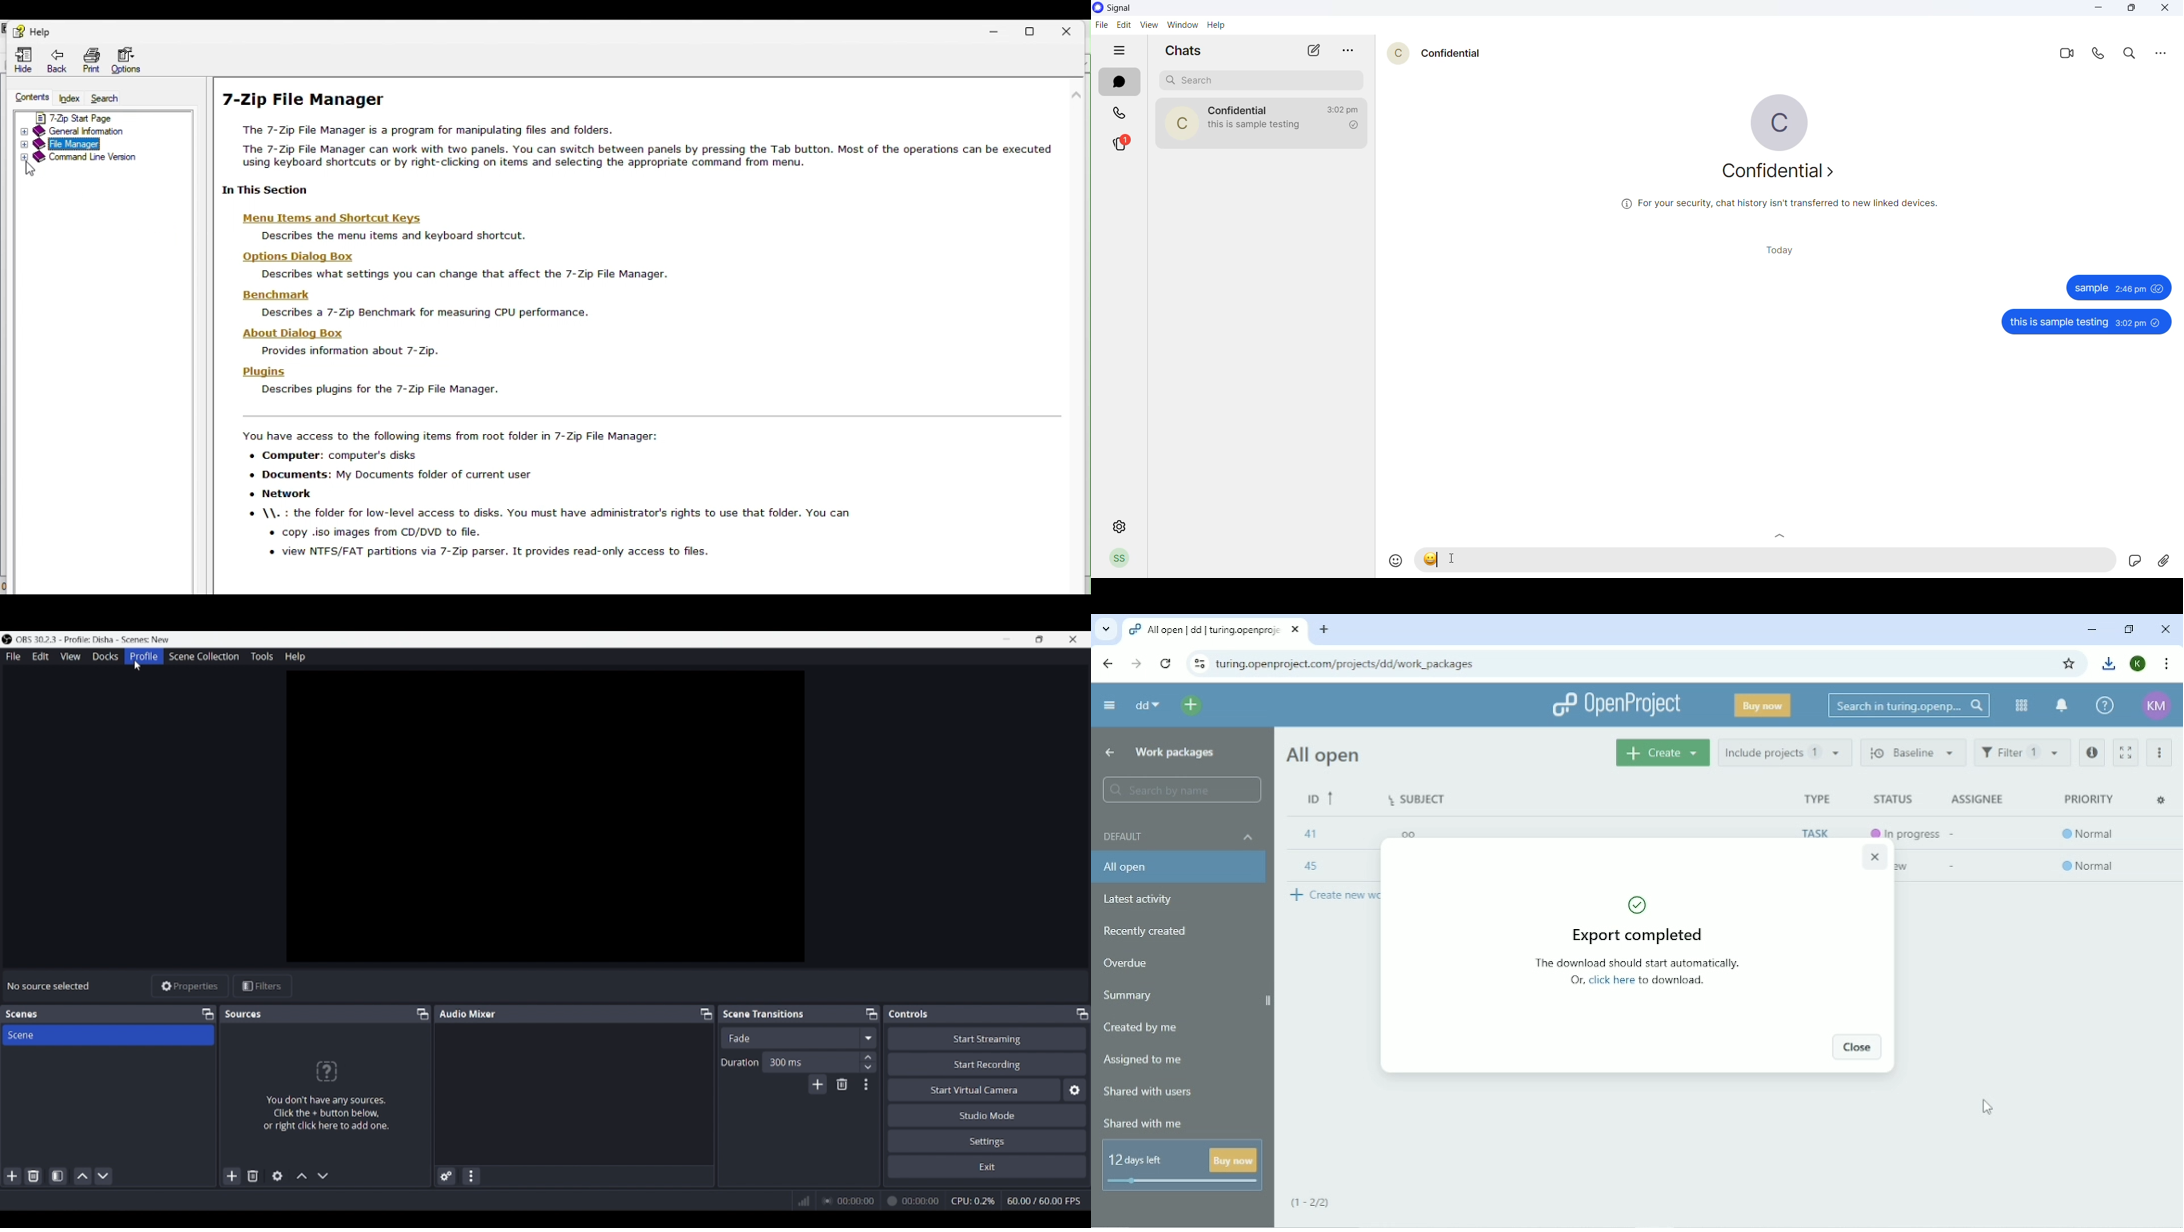 Image resolution: width=2184 pixels, height=1232 pixels. What do you see at coordinates (107, 98) in the screenshot?
I see `Search` at bounding box center [107, 98].